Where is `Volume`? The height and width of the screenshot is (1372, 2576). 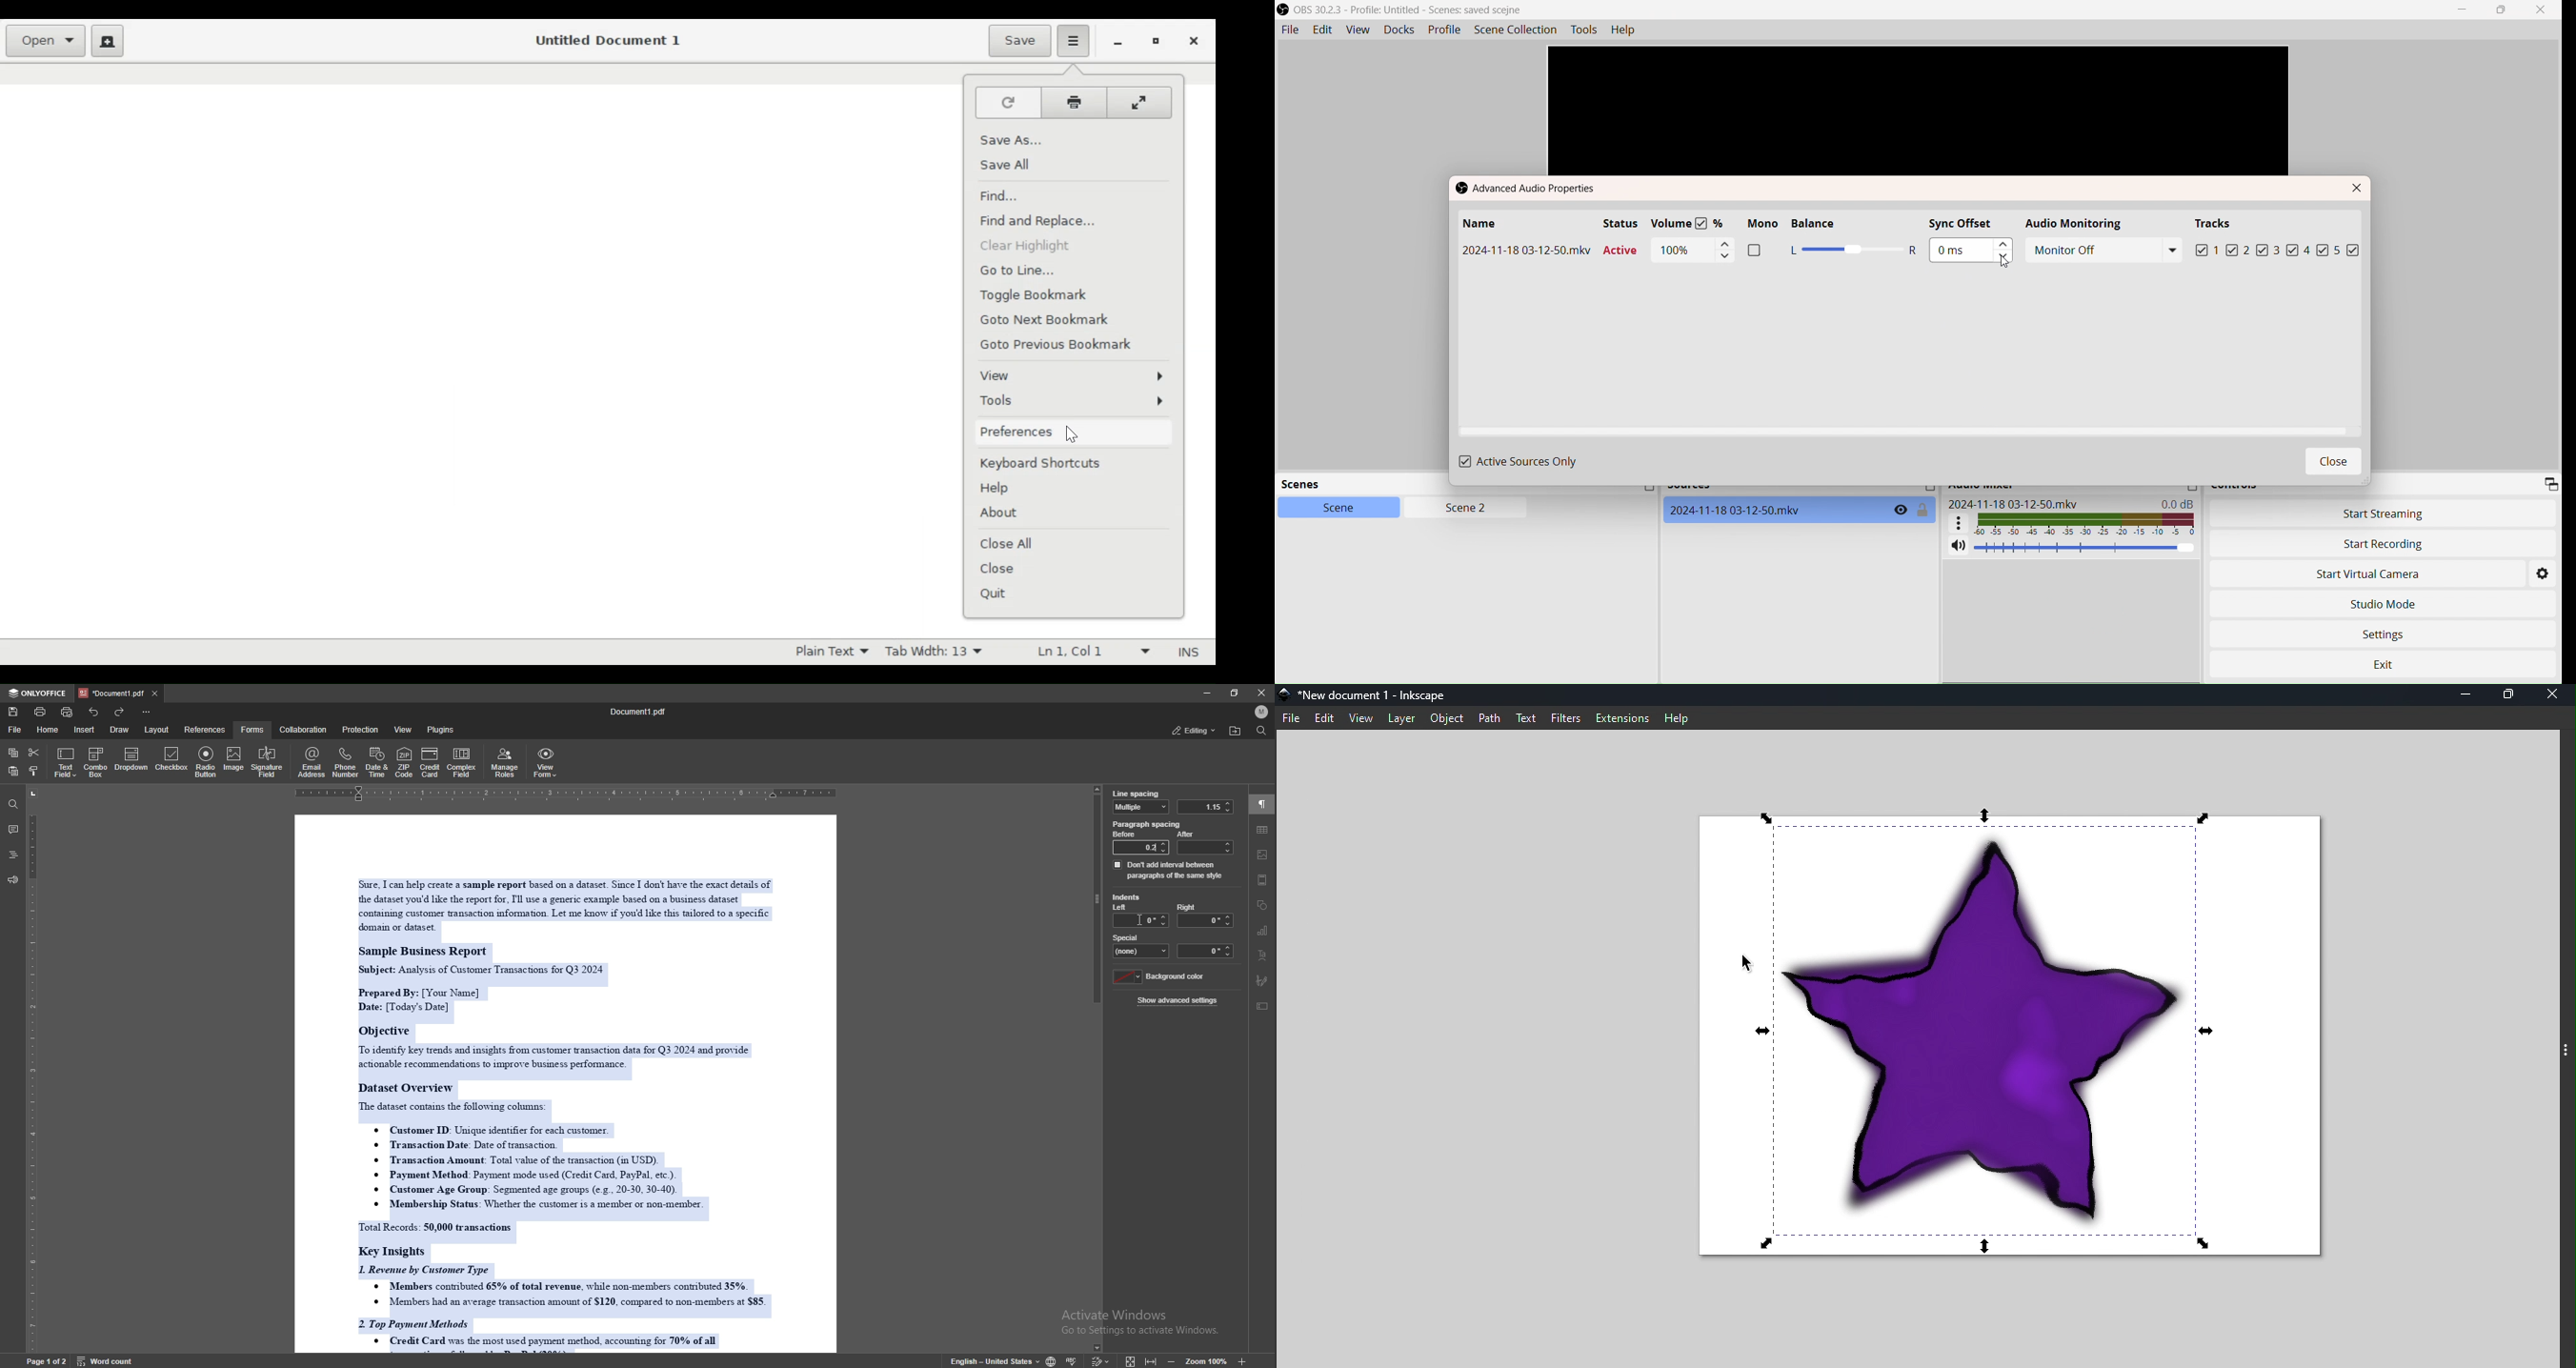 Volume is located at coordinates (2086, 548).